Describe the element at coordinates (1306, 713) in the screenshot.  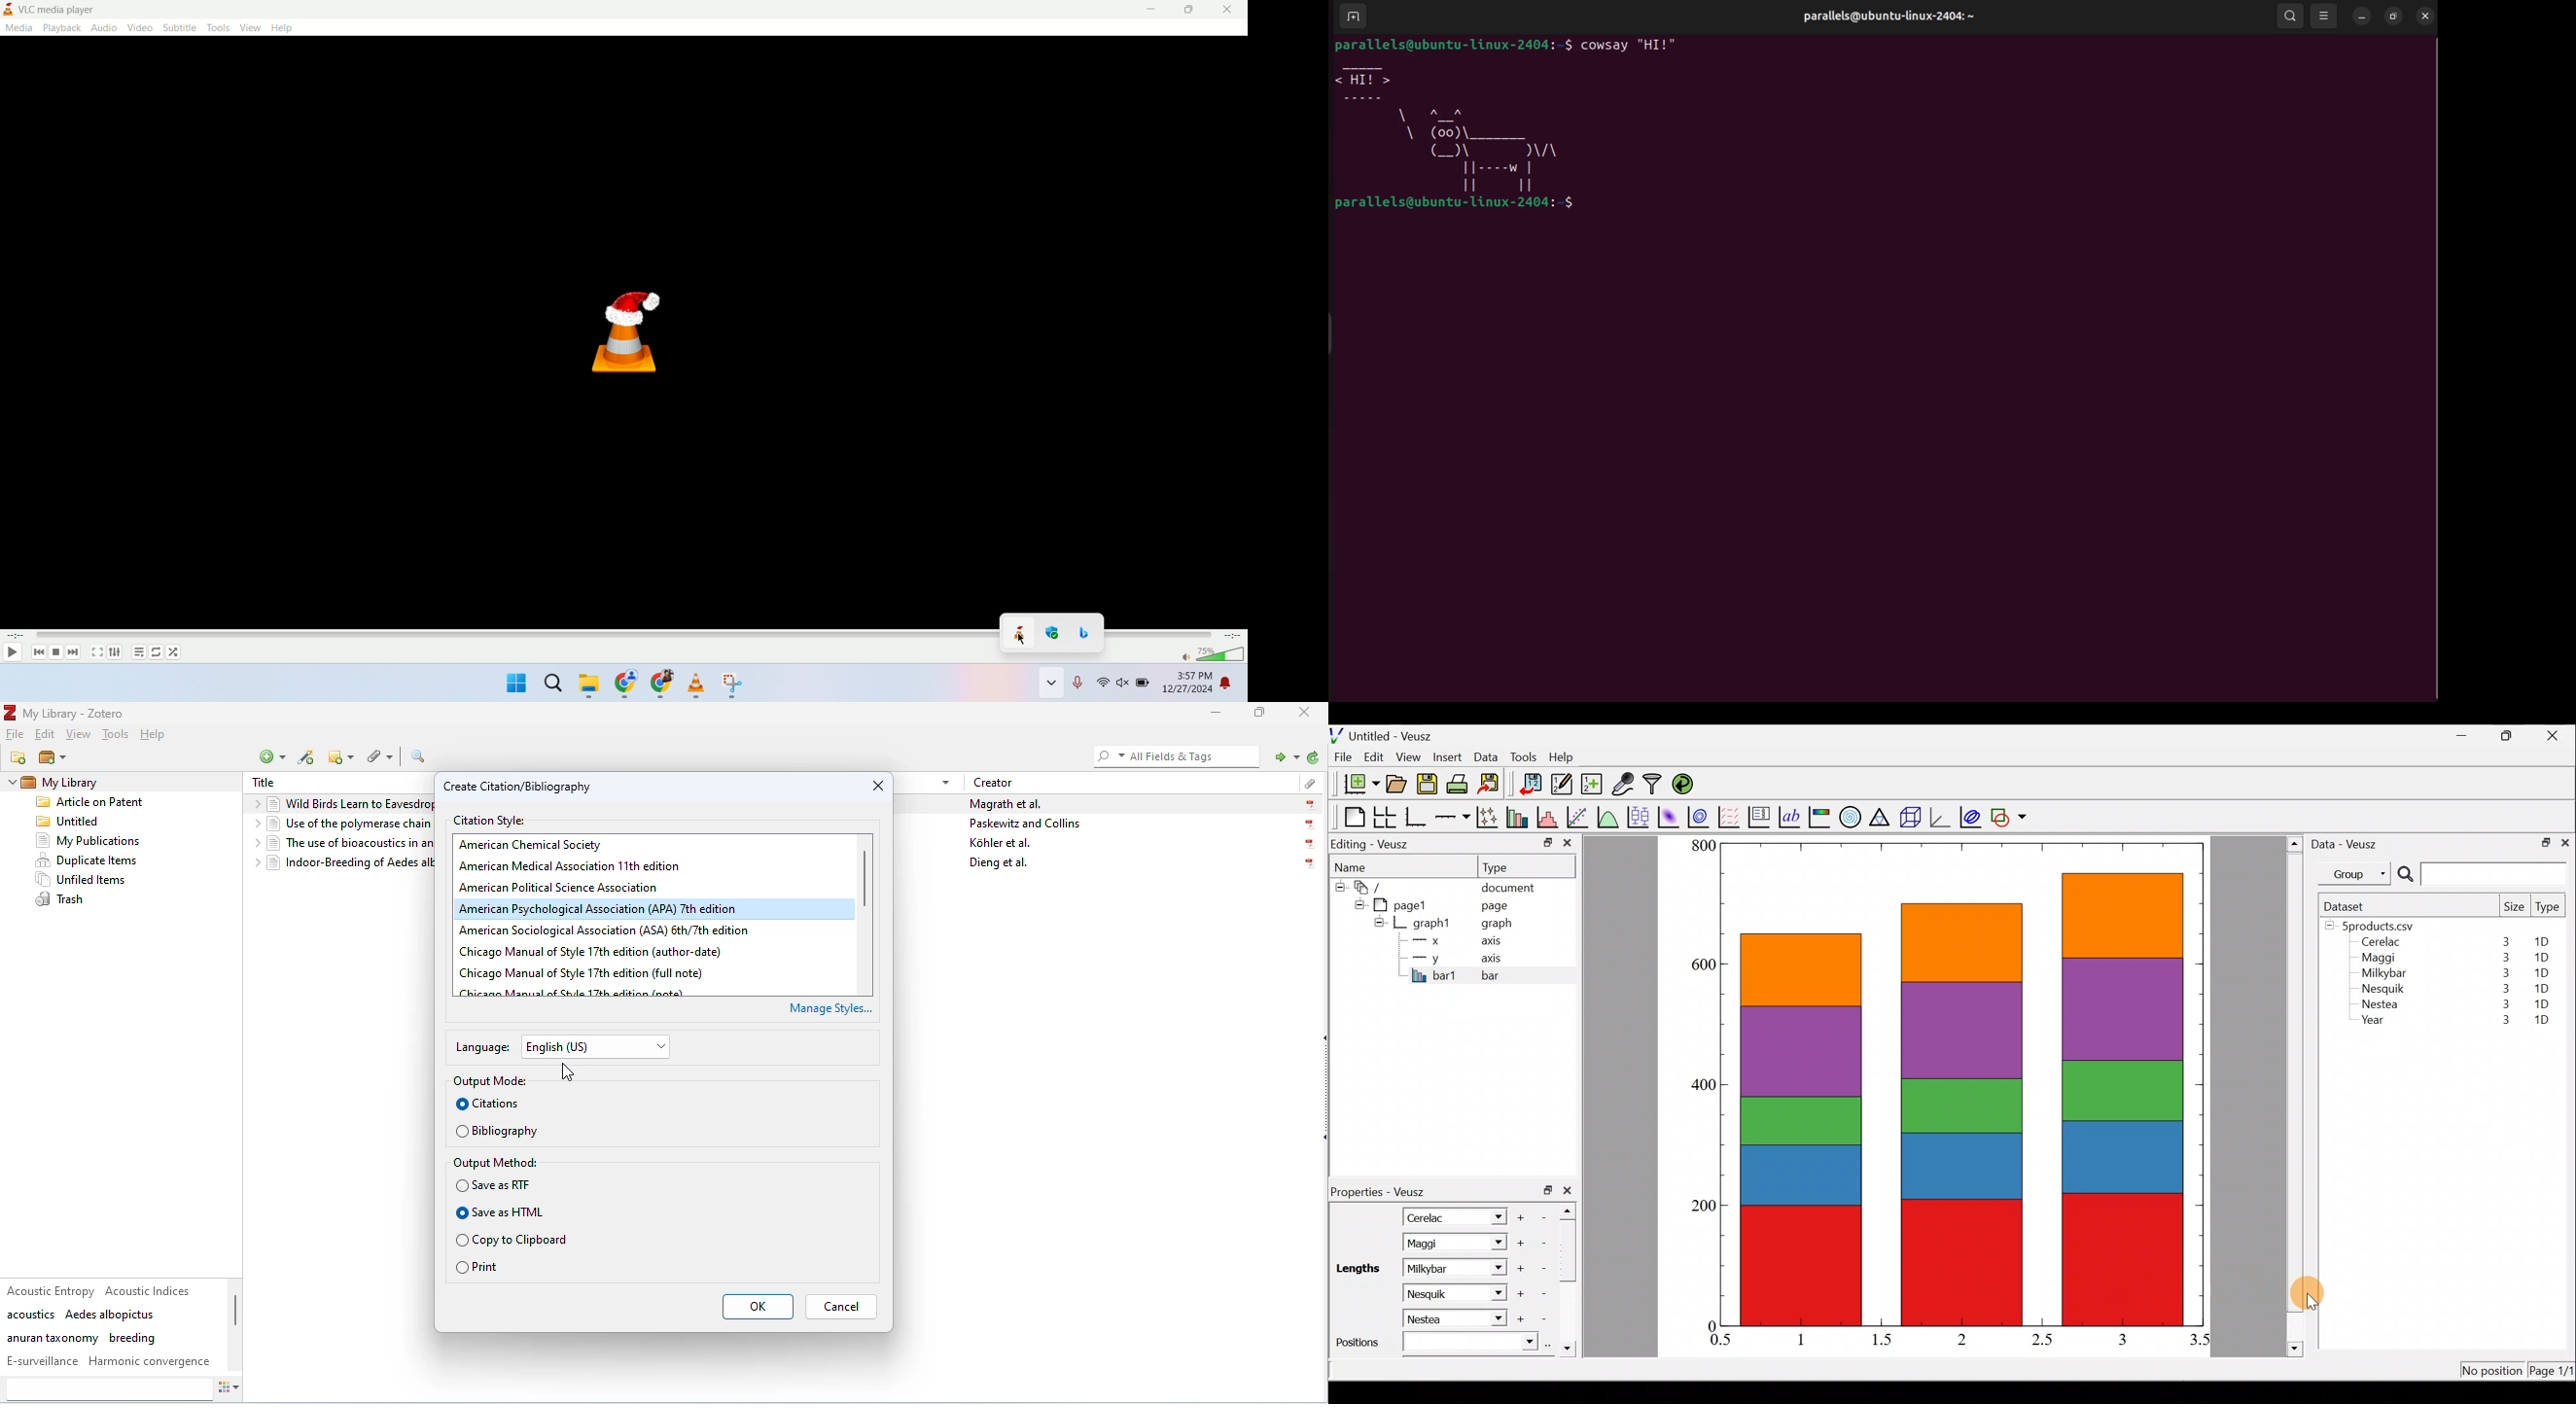
I see `close` at that location.